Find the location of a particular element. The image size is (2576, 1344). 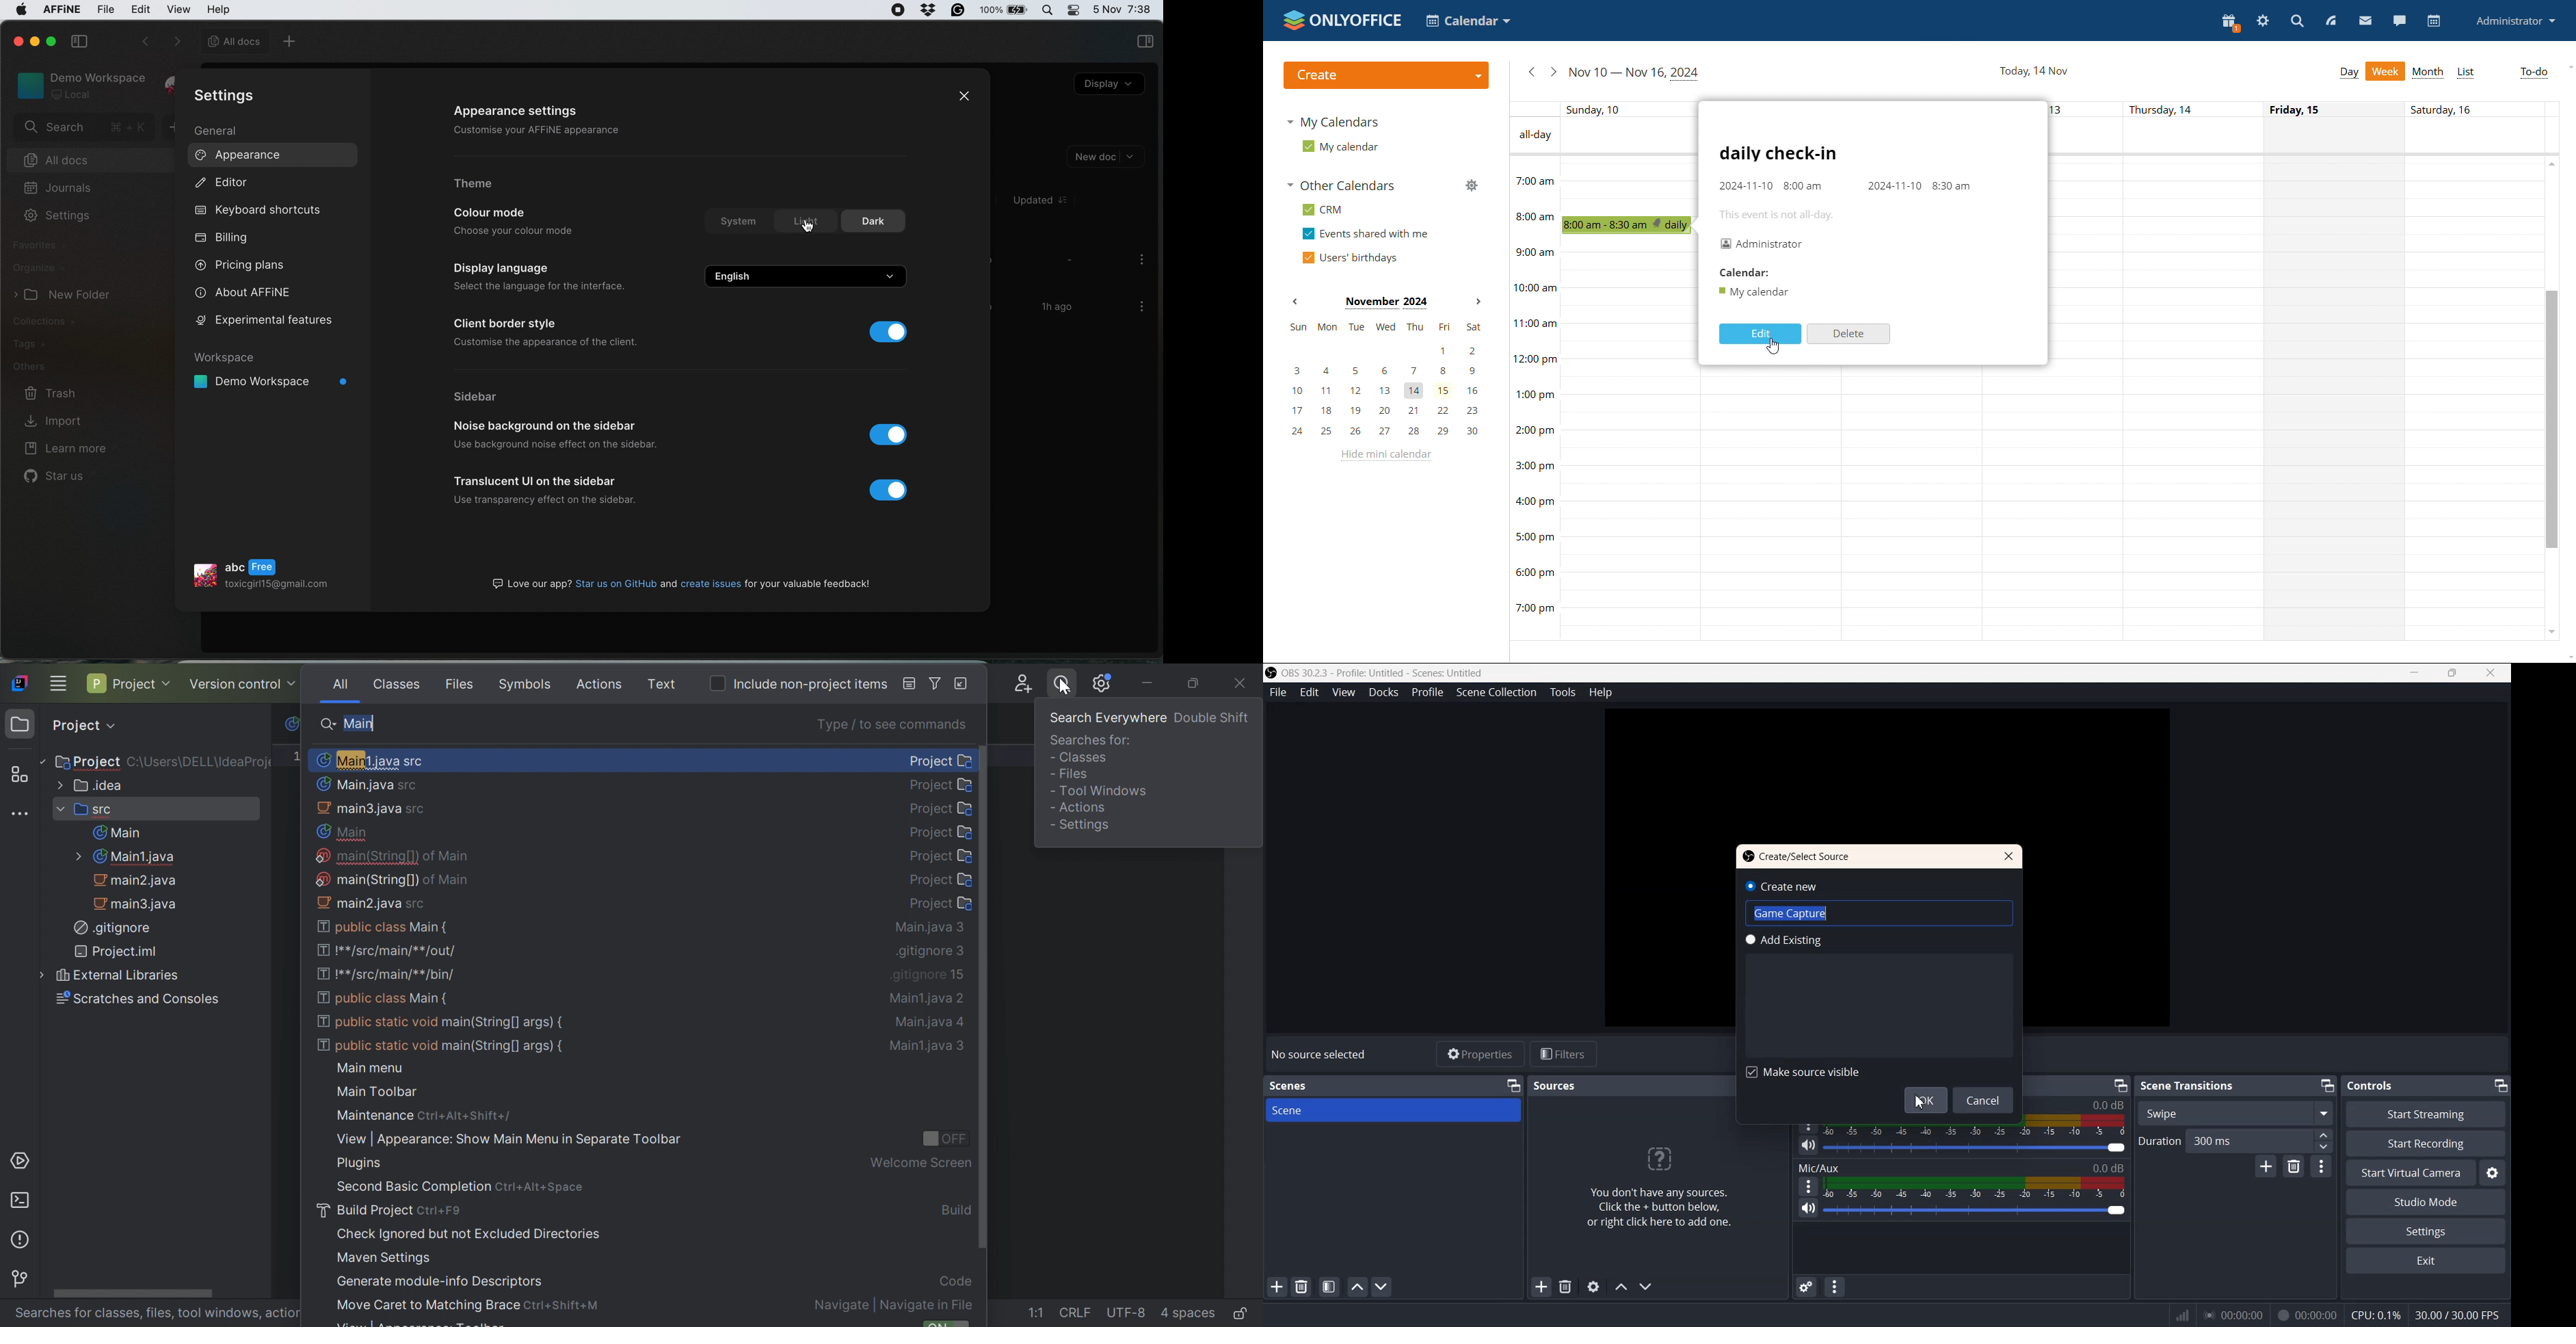

crm is located at coordinates (1322, 209).